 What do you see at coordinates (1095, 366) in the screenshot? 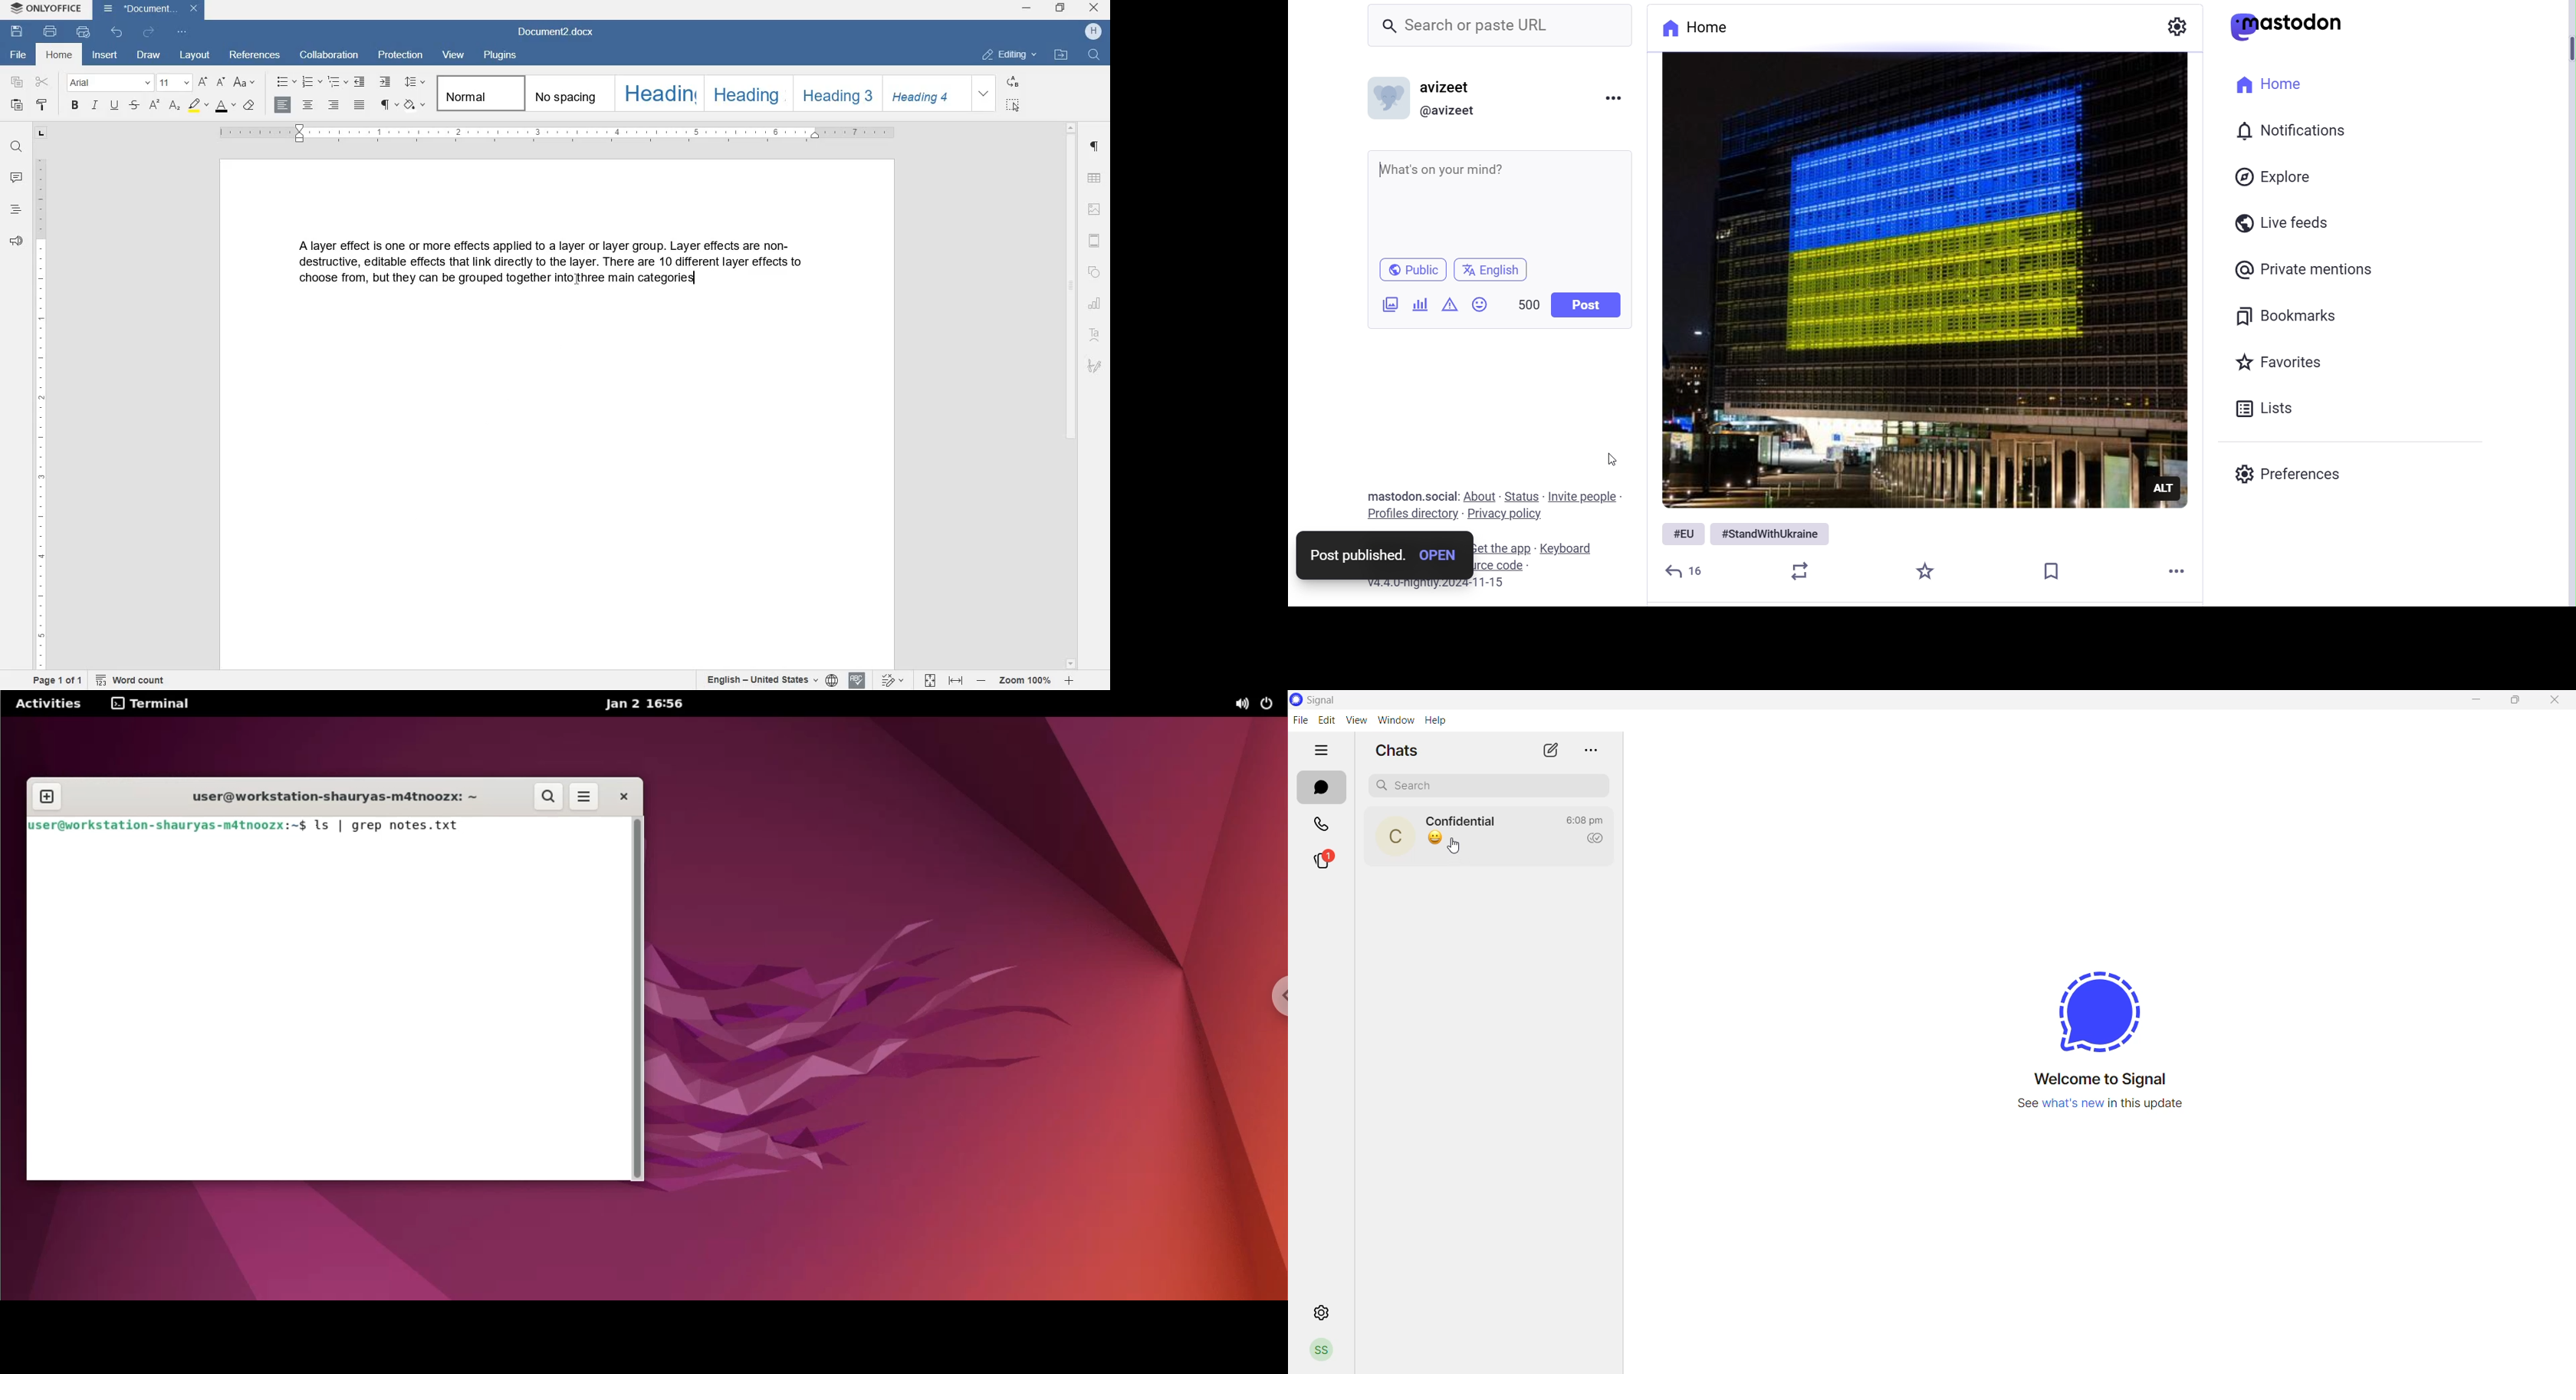
I see `signature` at bounding box center [1095, 366].